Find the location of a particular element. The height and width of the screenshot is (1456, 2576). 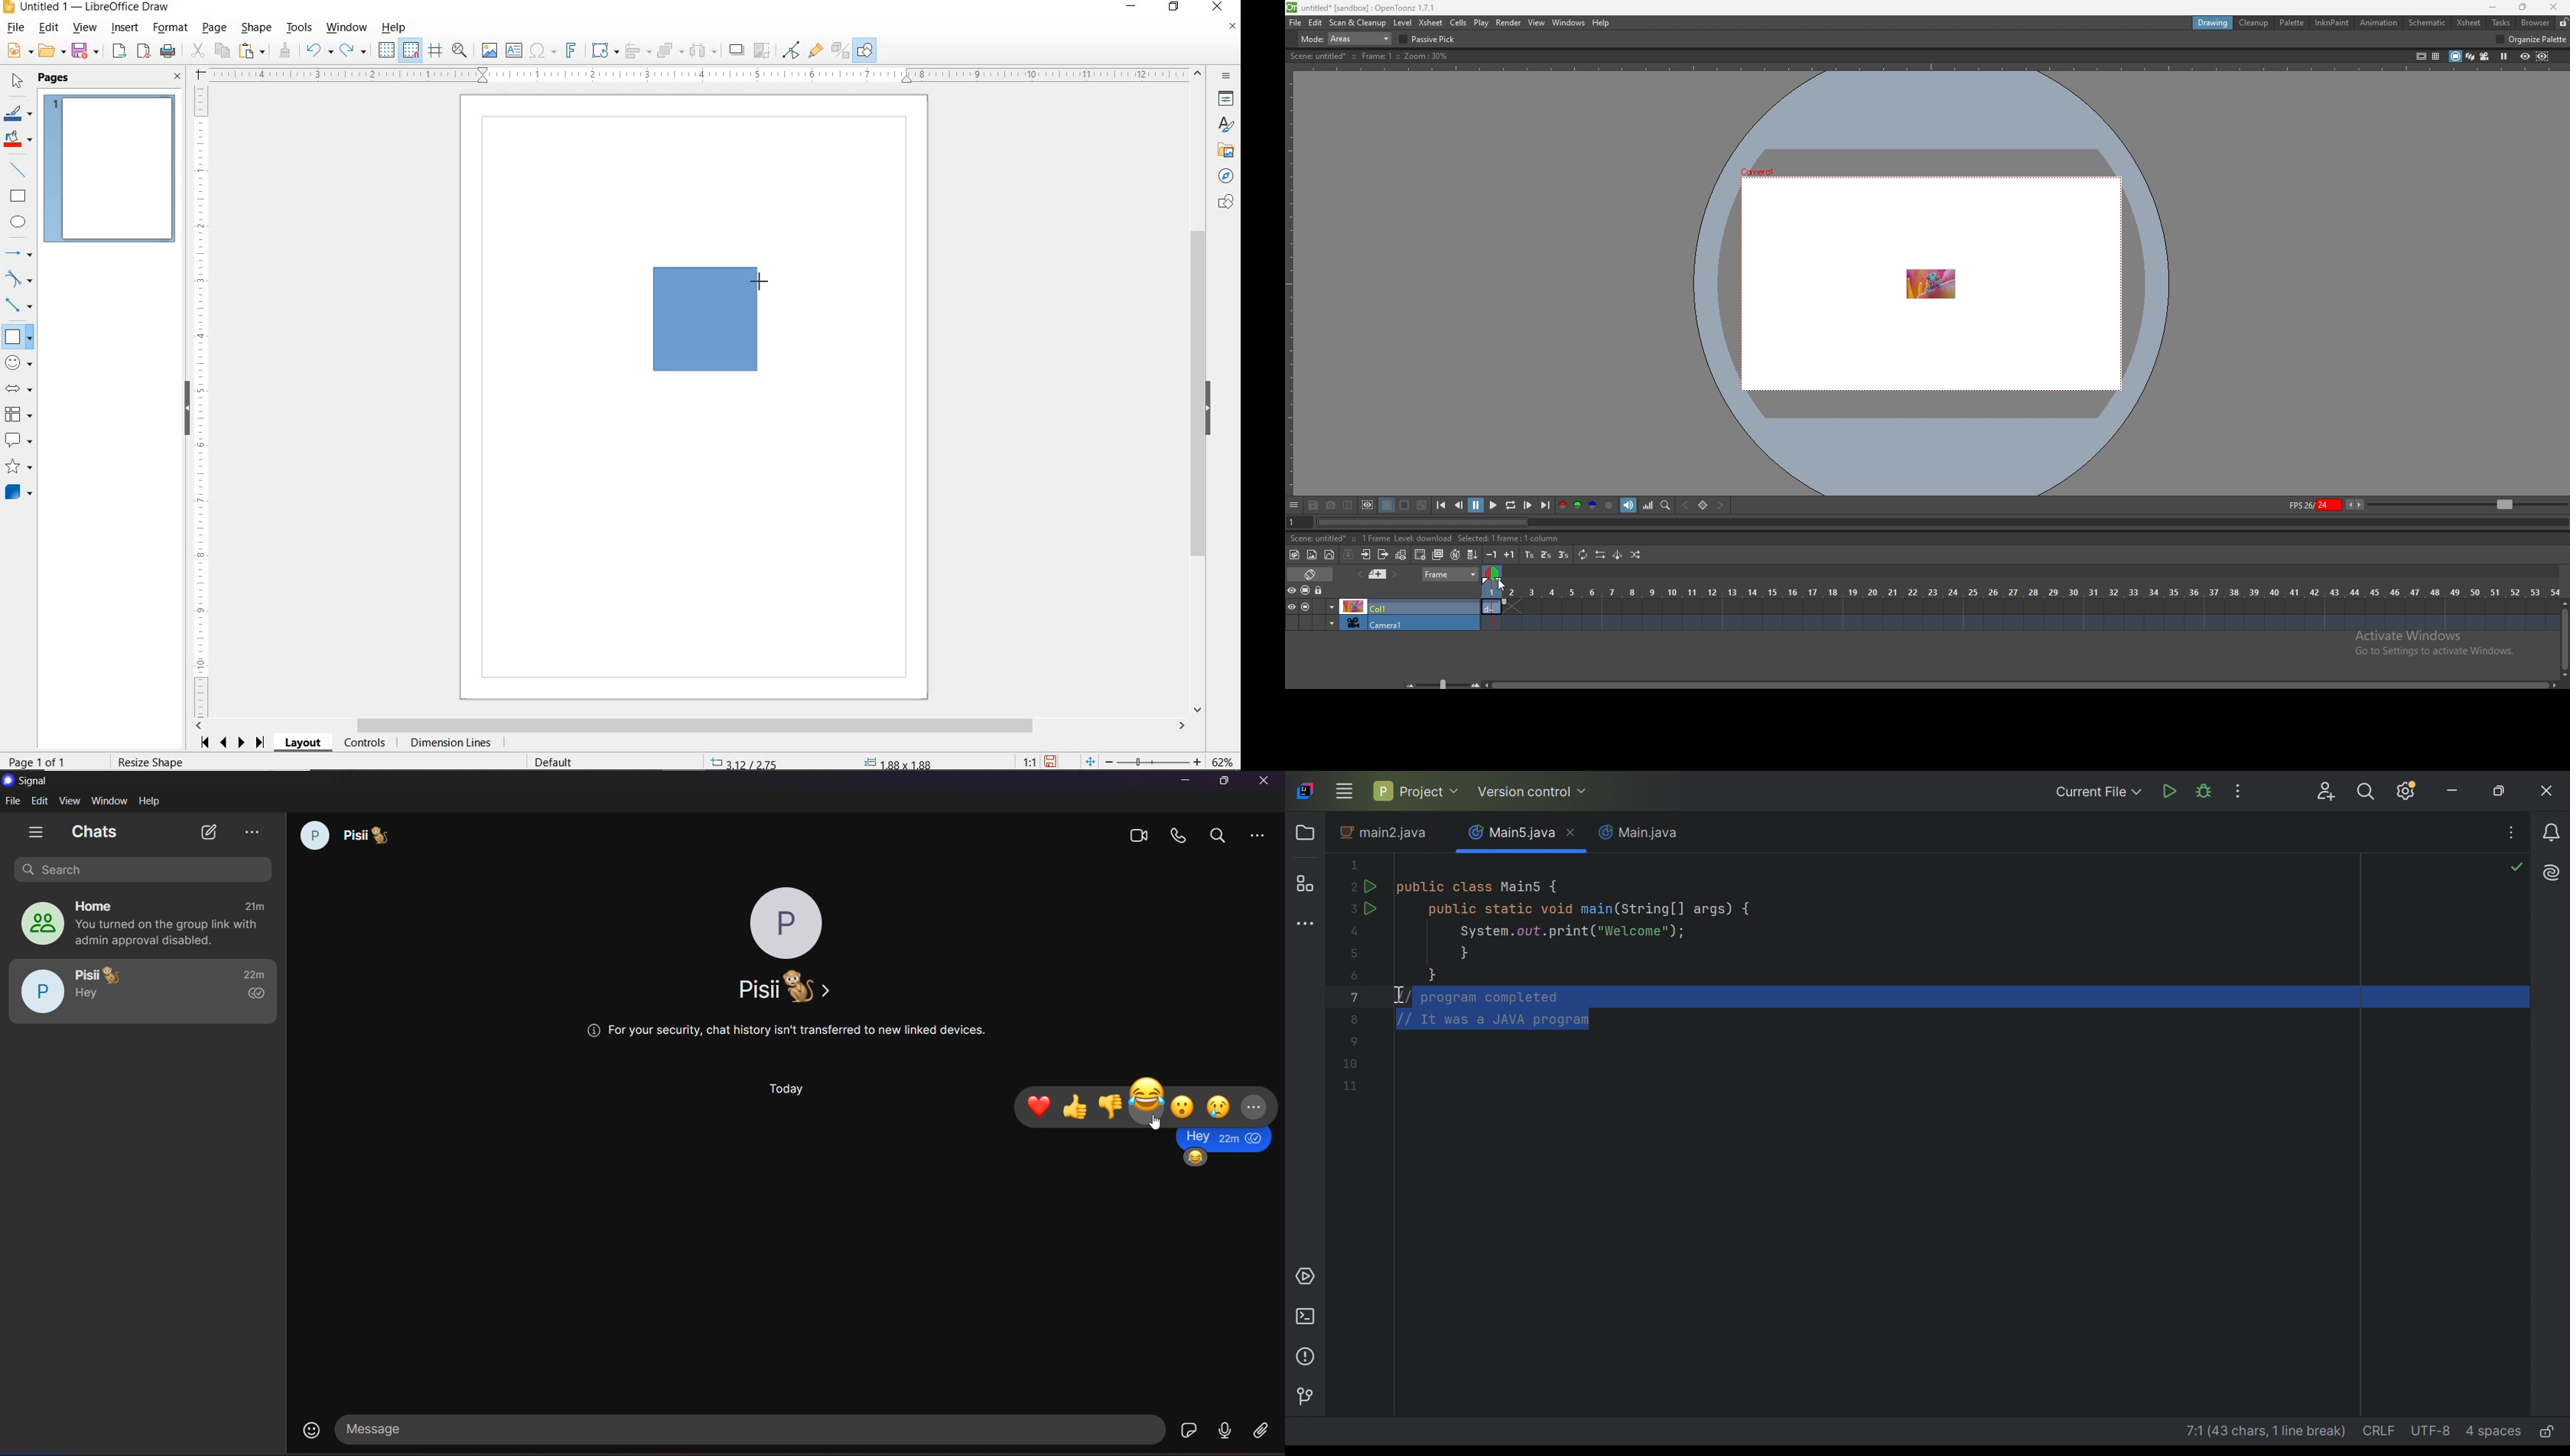

signal is located at coordinates (32, 781).